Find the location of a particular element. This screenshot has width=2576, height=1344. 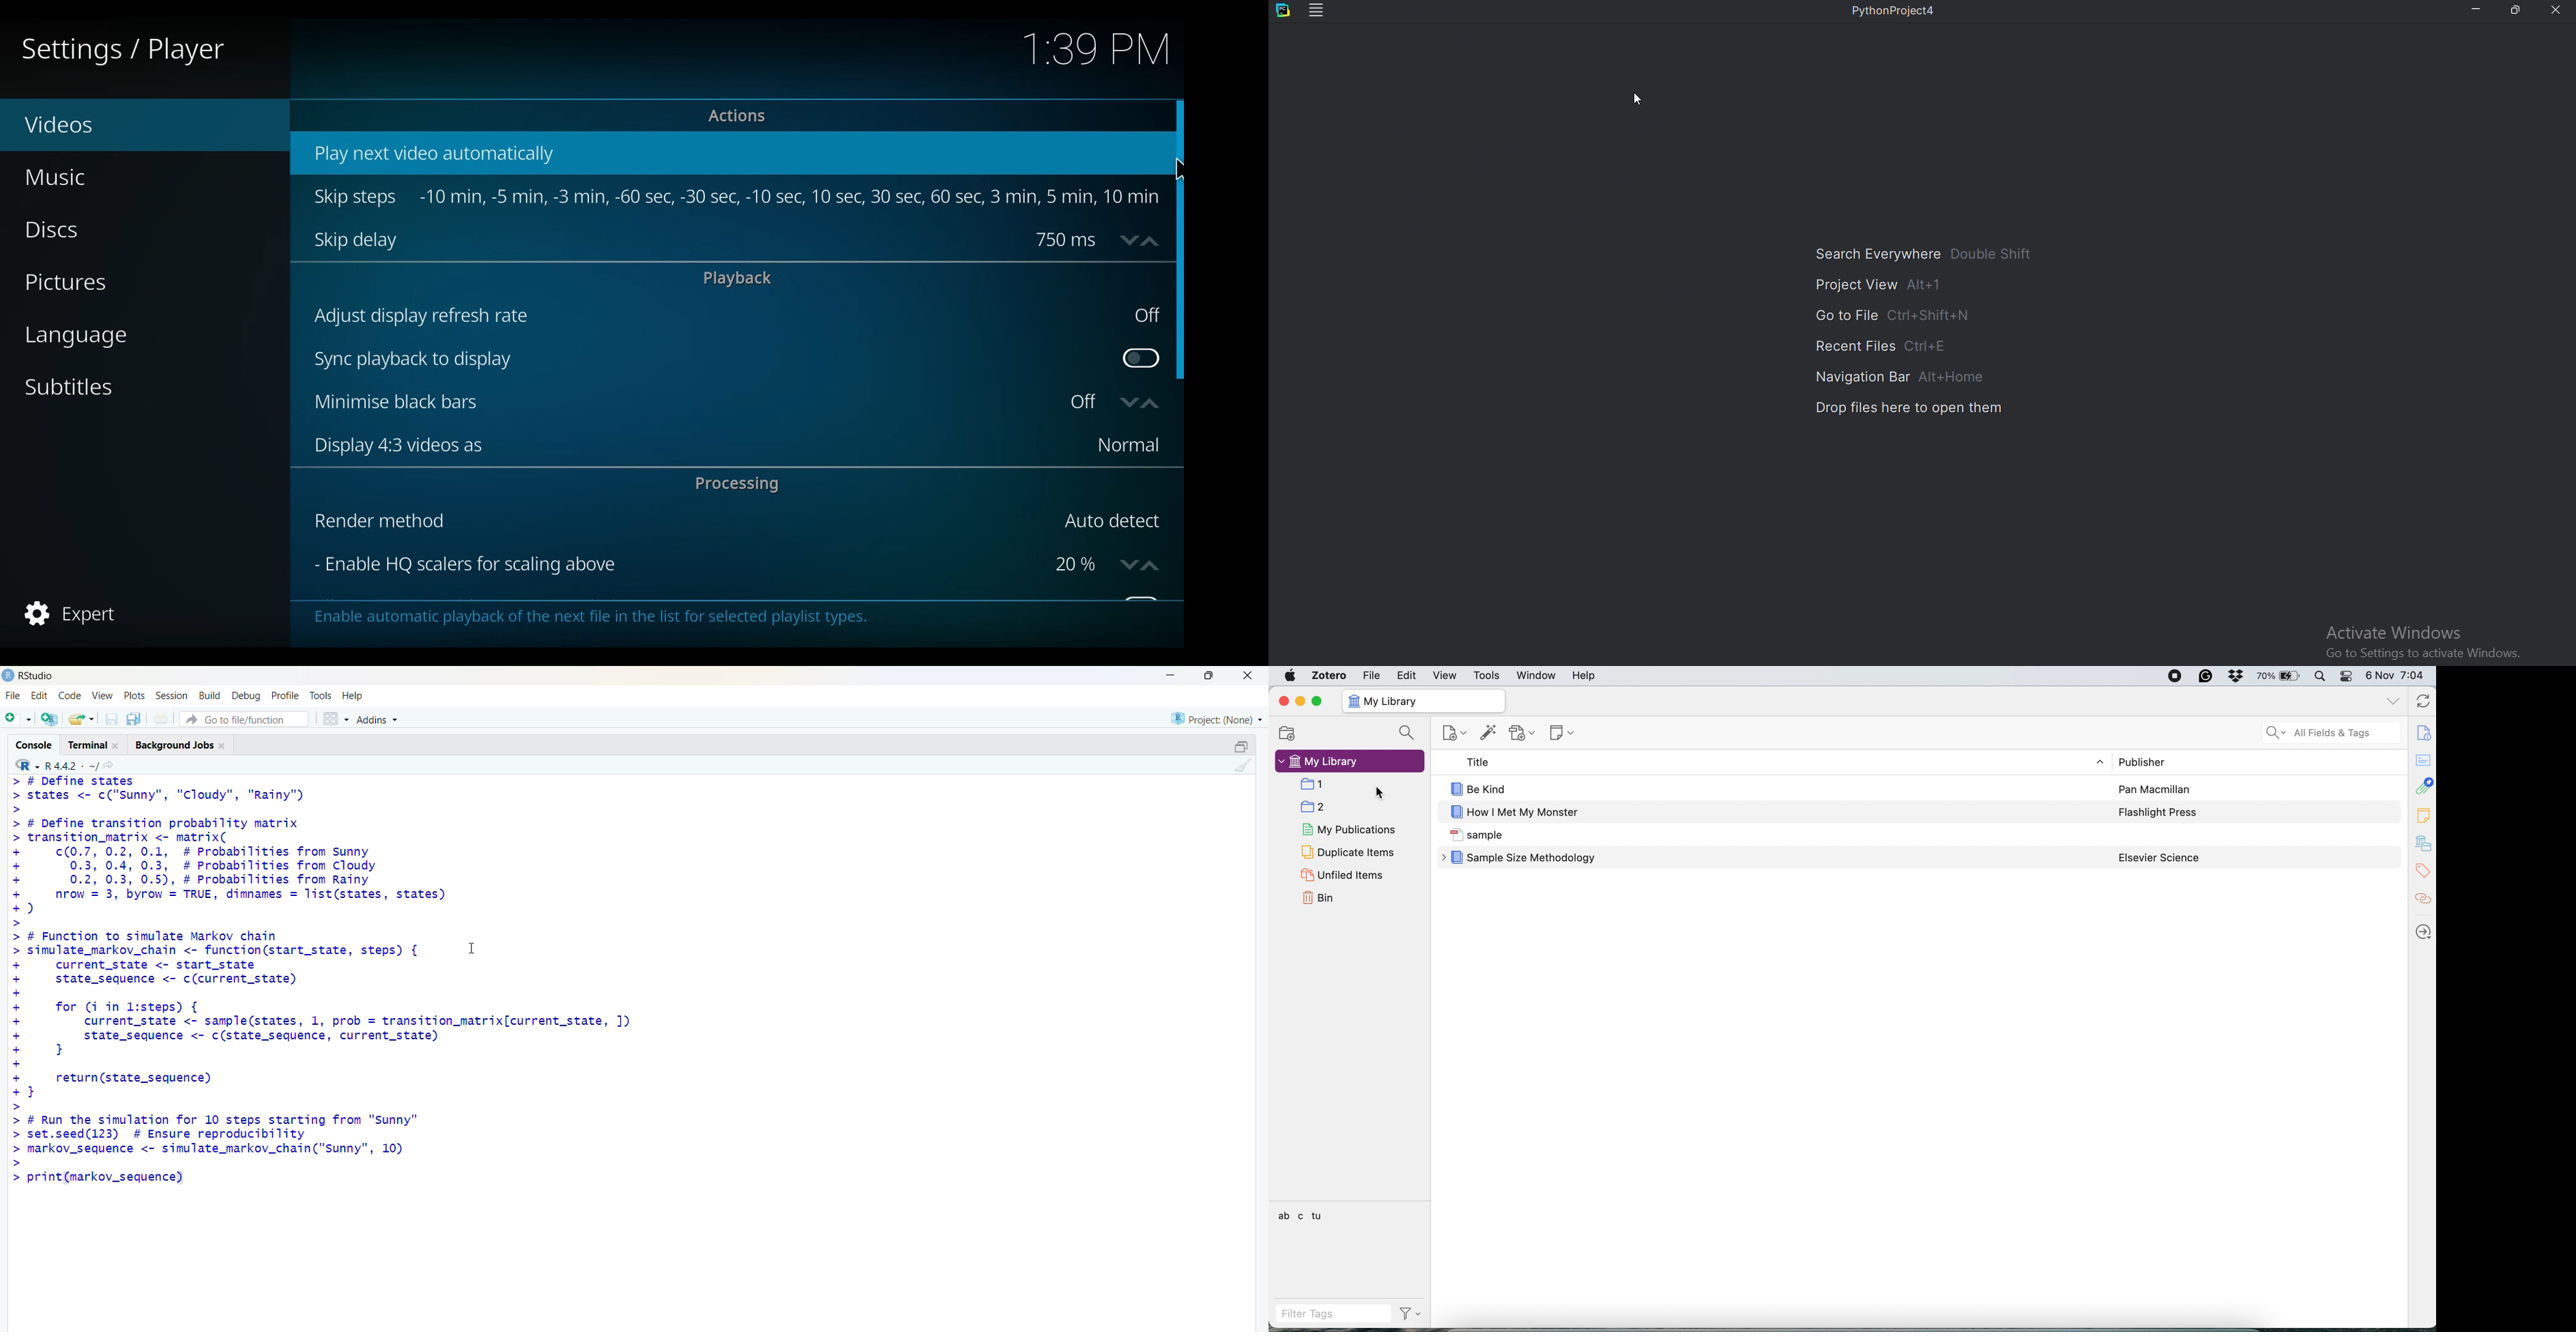

code is located at coordinates (72, 694).